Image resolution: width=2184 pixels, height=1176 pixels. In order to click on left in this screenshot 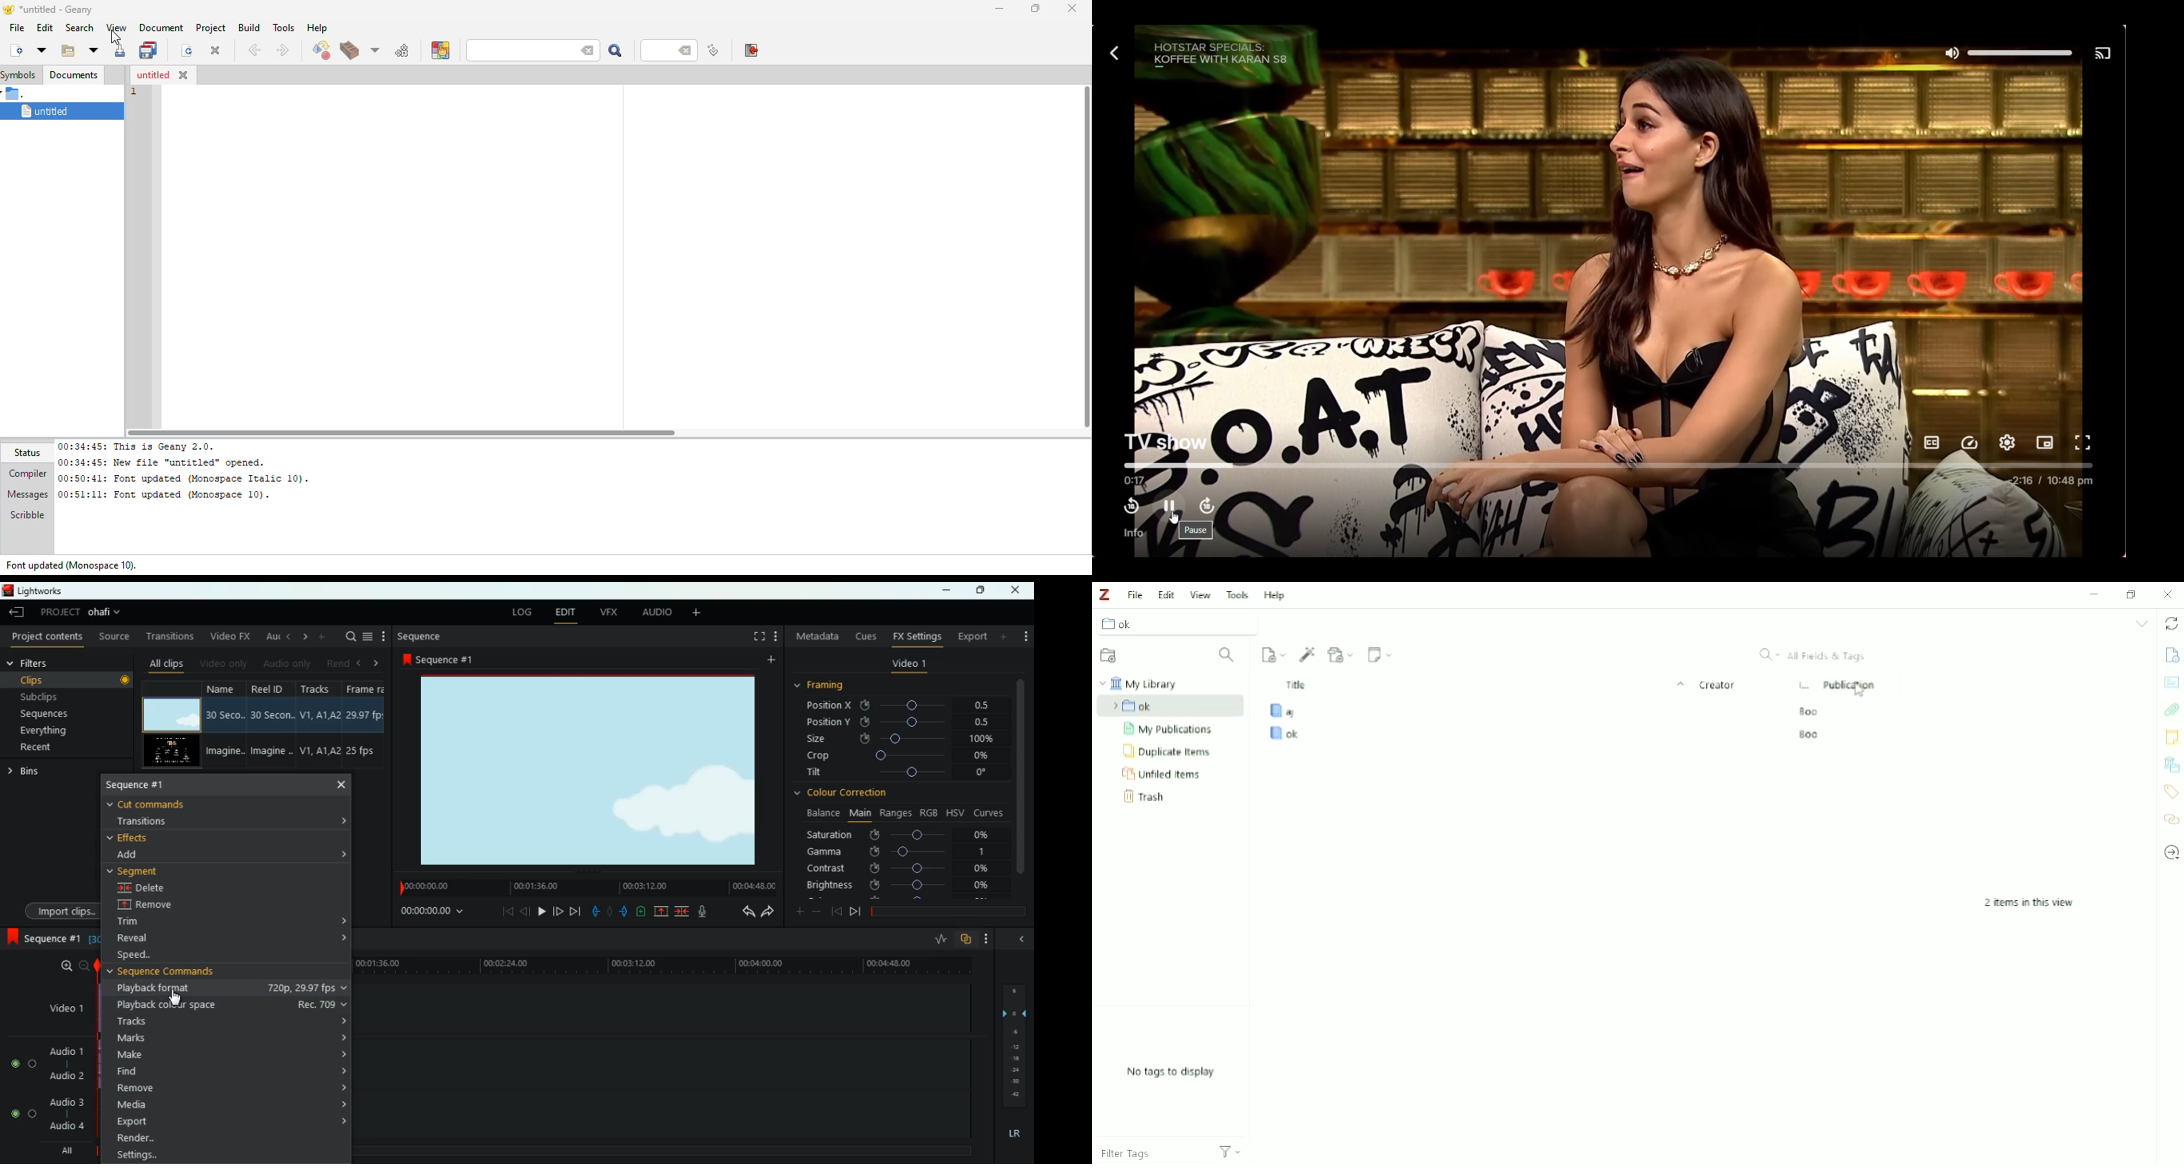, I will do `click(289, 637)`.